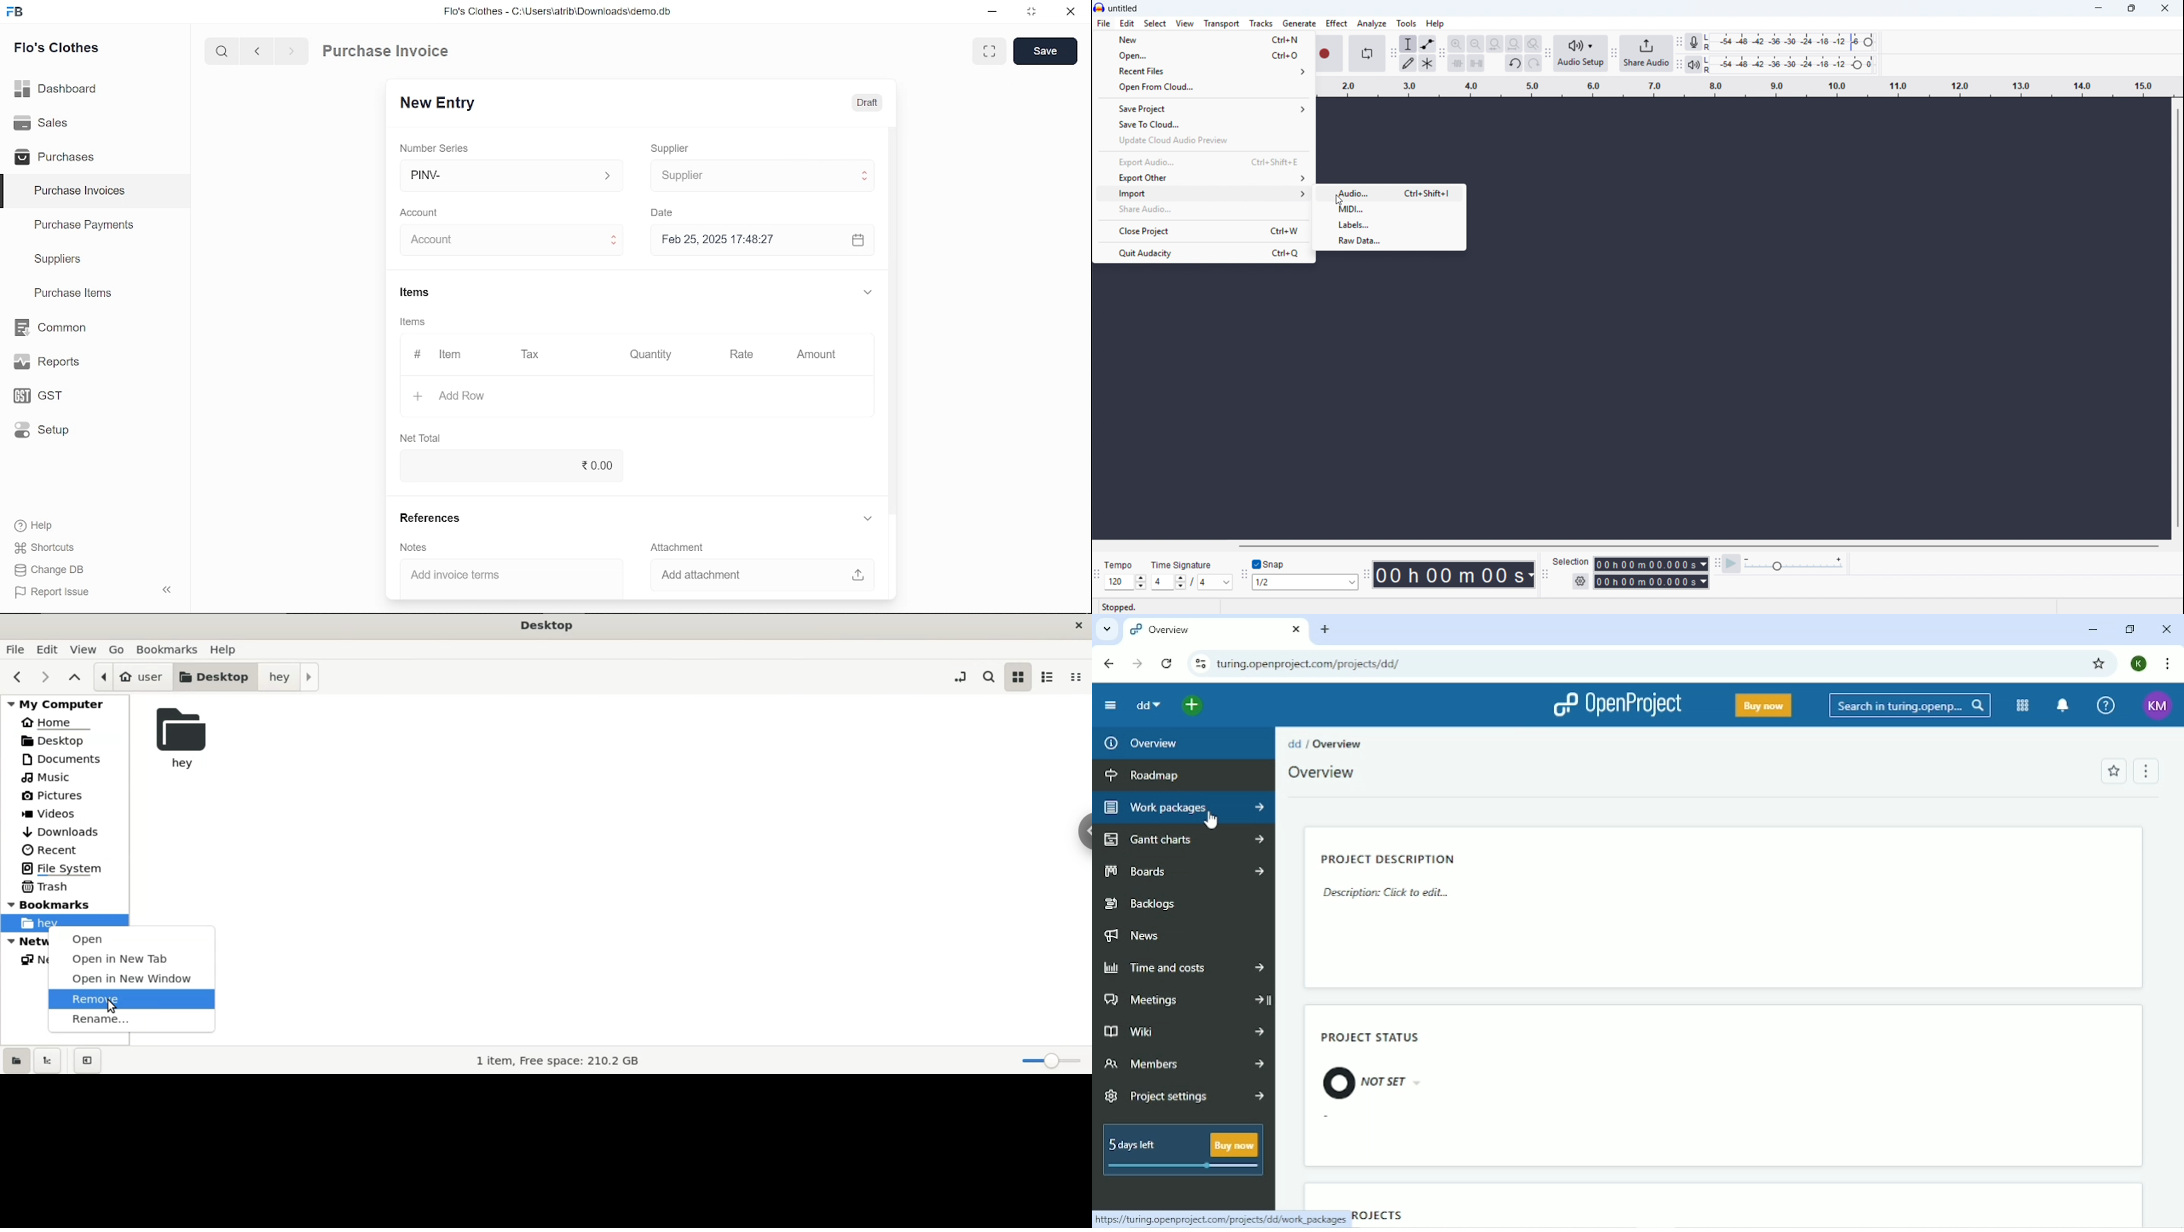 The image size is (2184, 1232). What do you see at coordinates (1407, 23) in the screenshot?
I see `Tools ` at bounding box center [1407, 23].